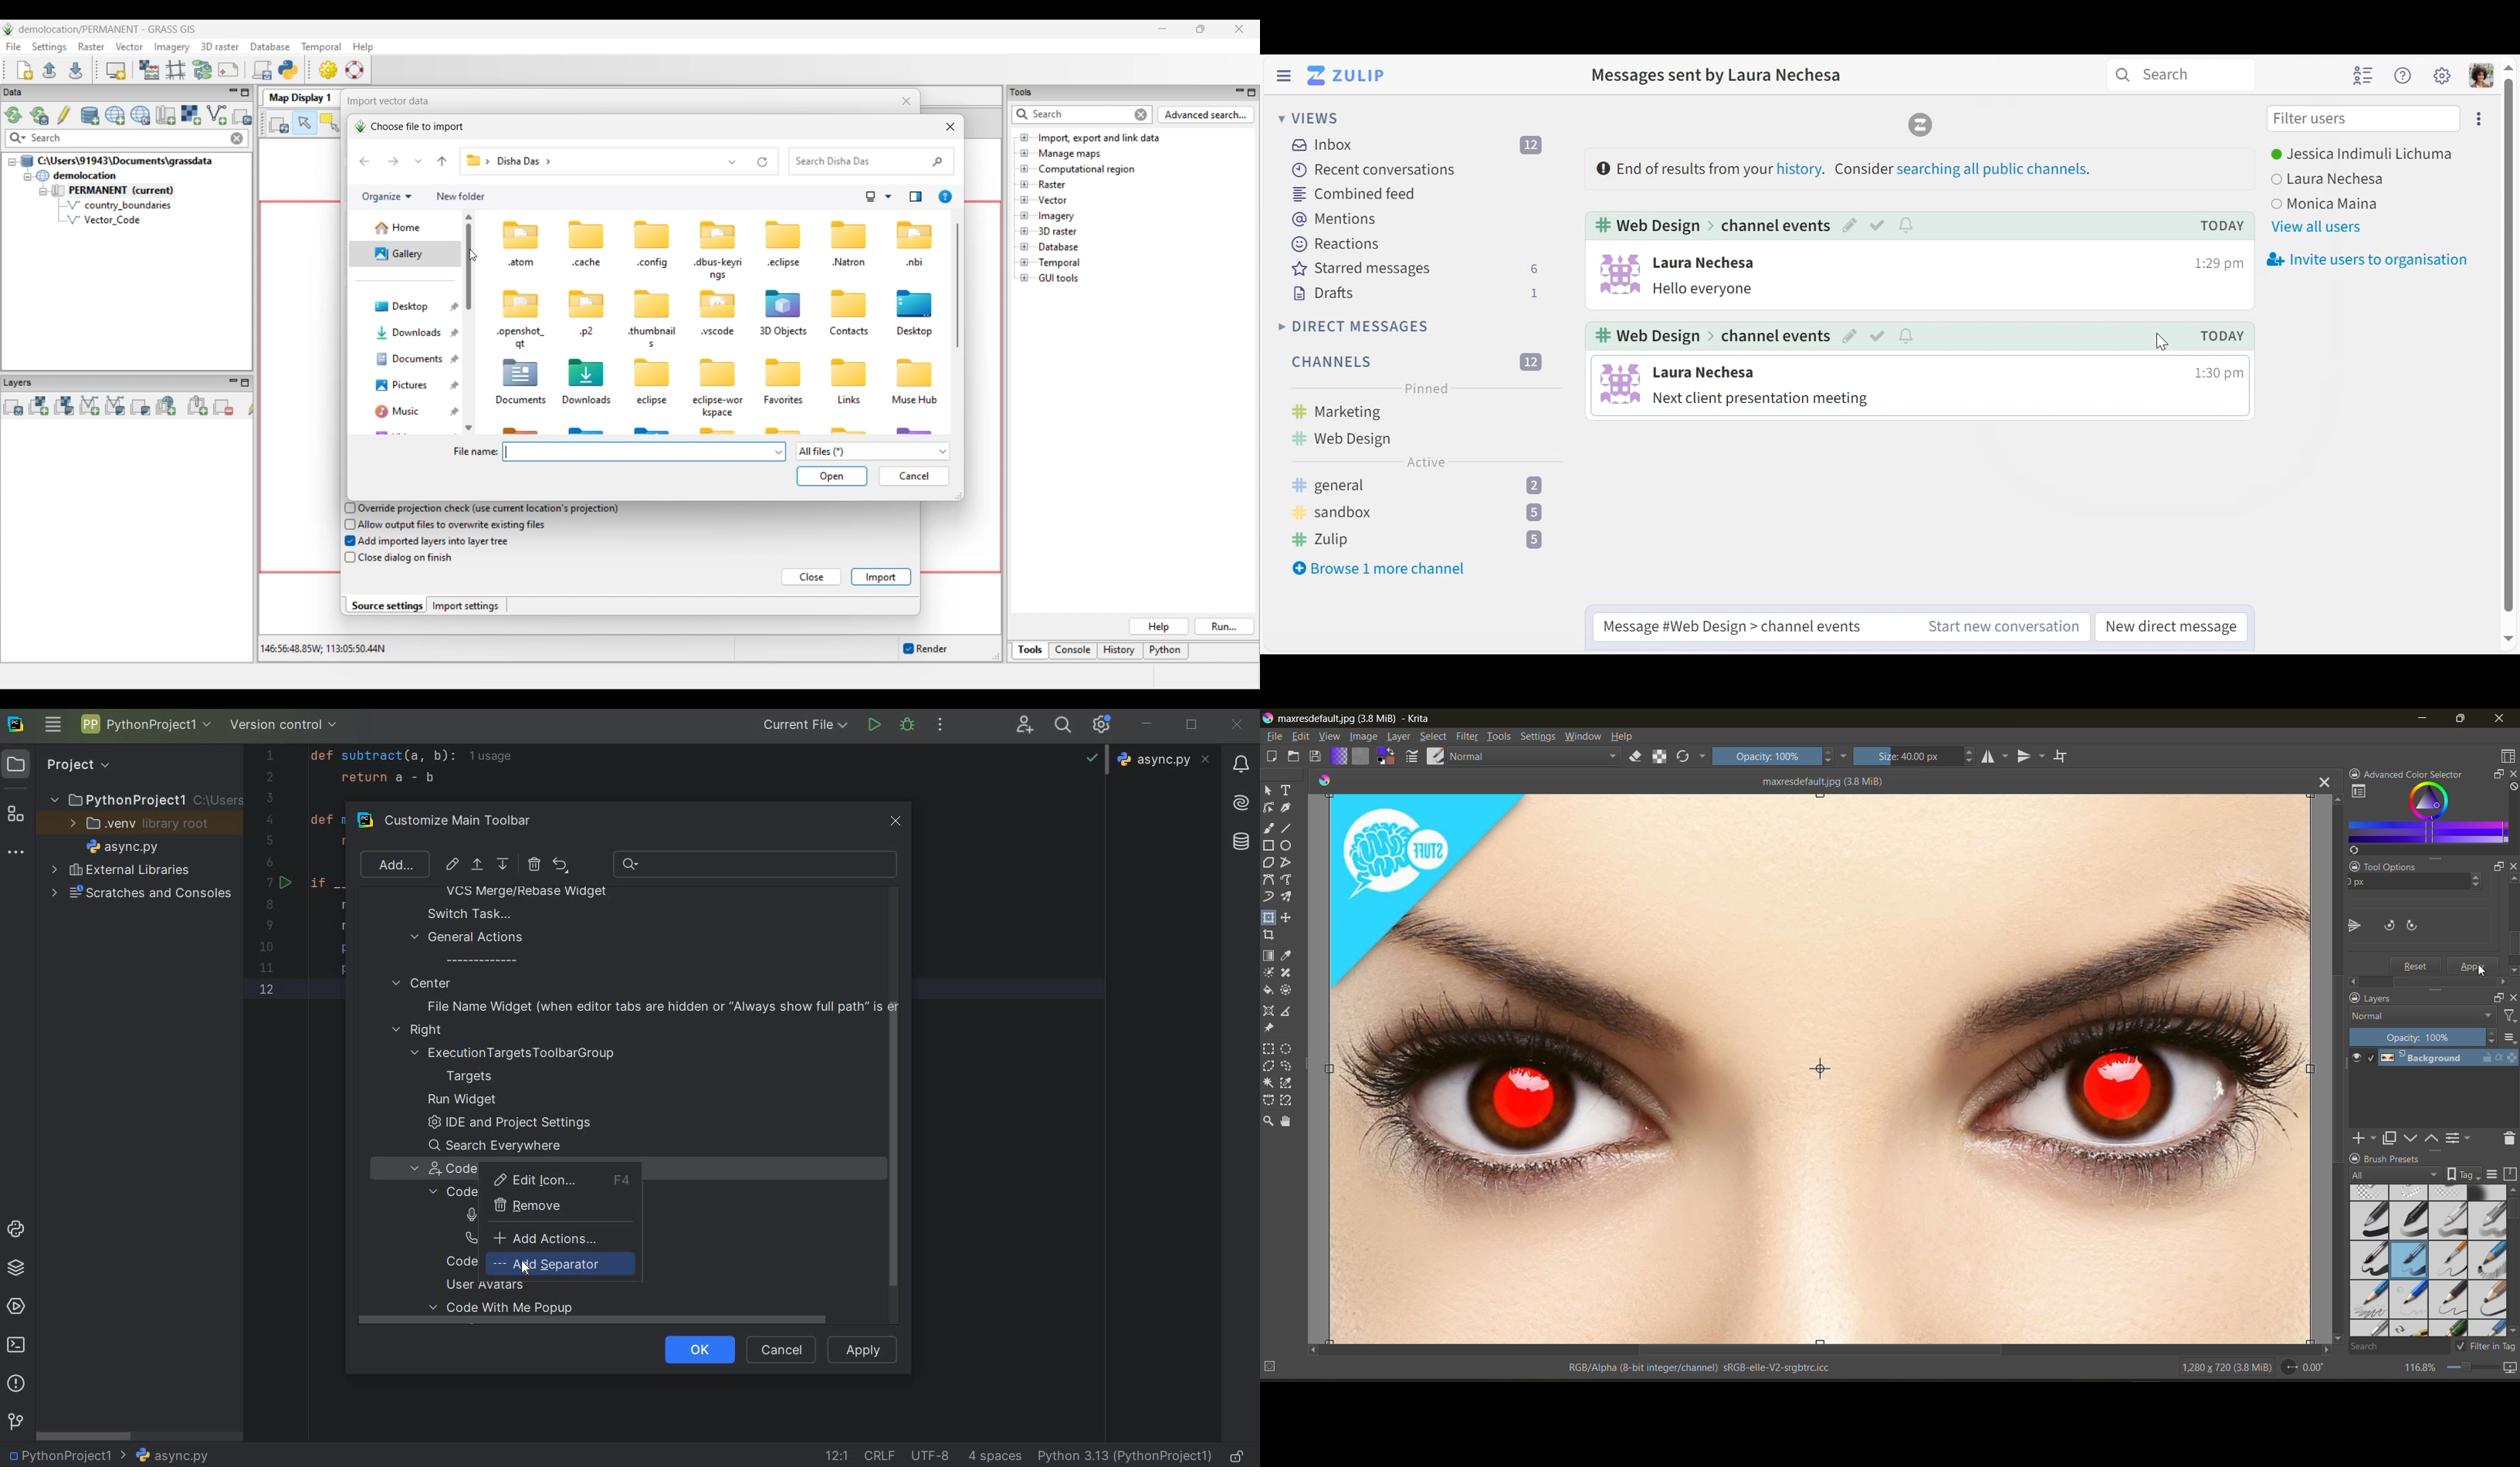 This screenshot has width=2520, height=1484. I want to click on window, so click(1586, 738).